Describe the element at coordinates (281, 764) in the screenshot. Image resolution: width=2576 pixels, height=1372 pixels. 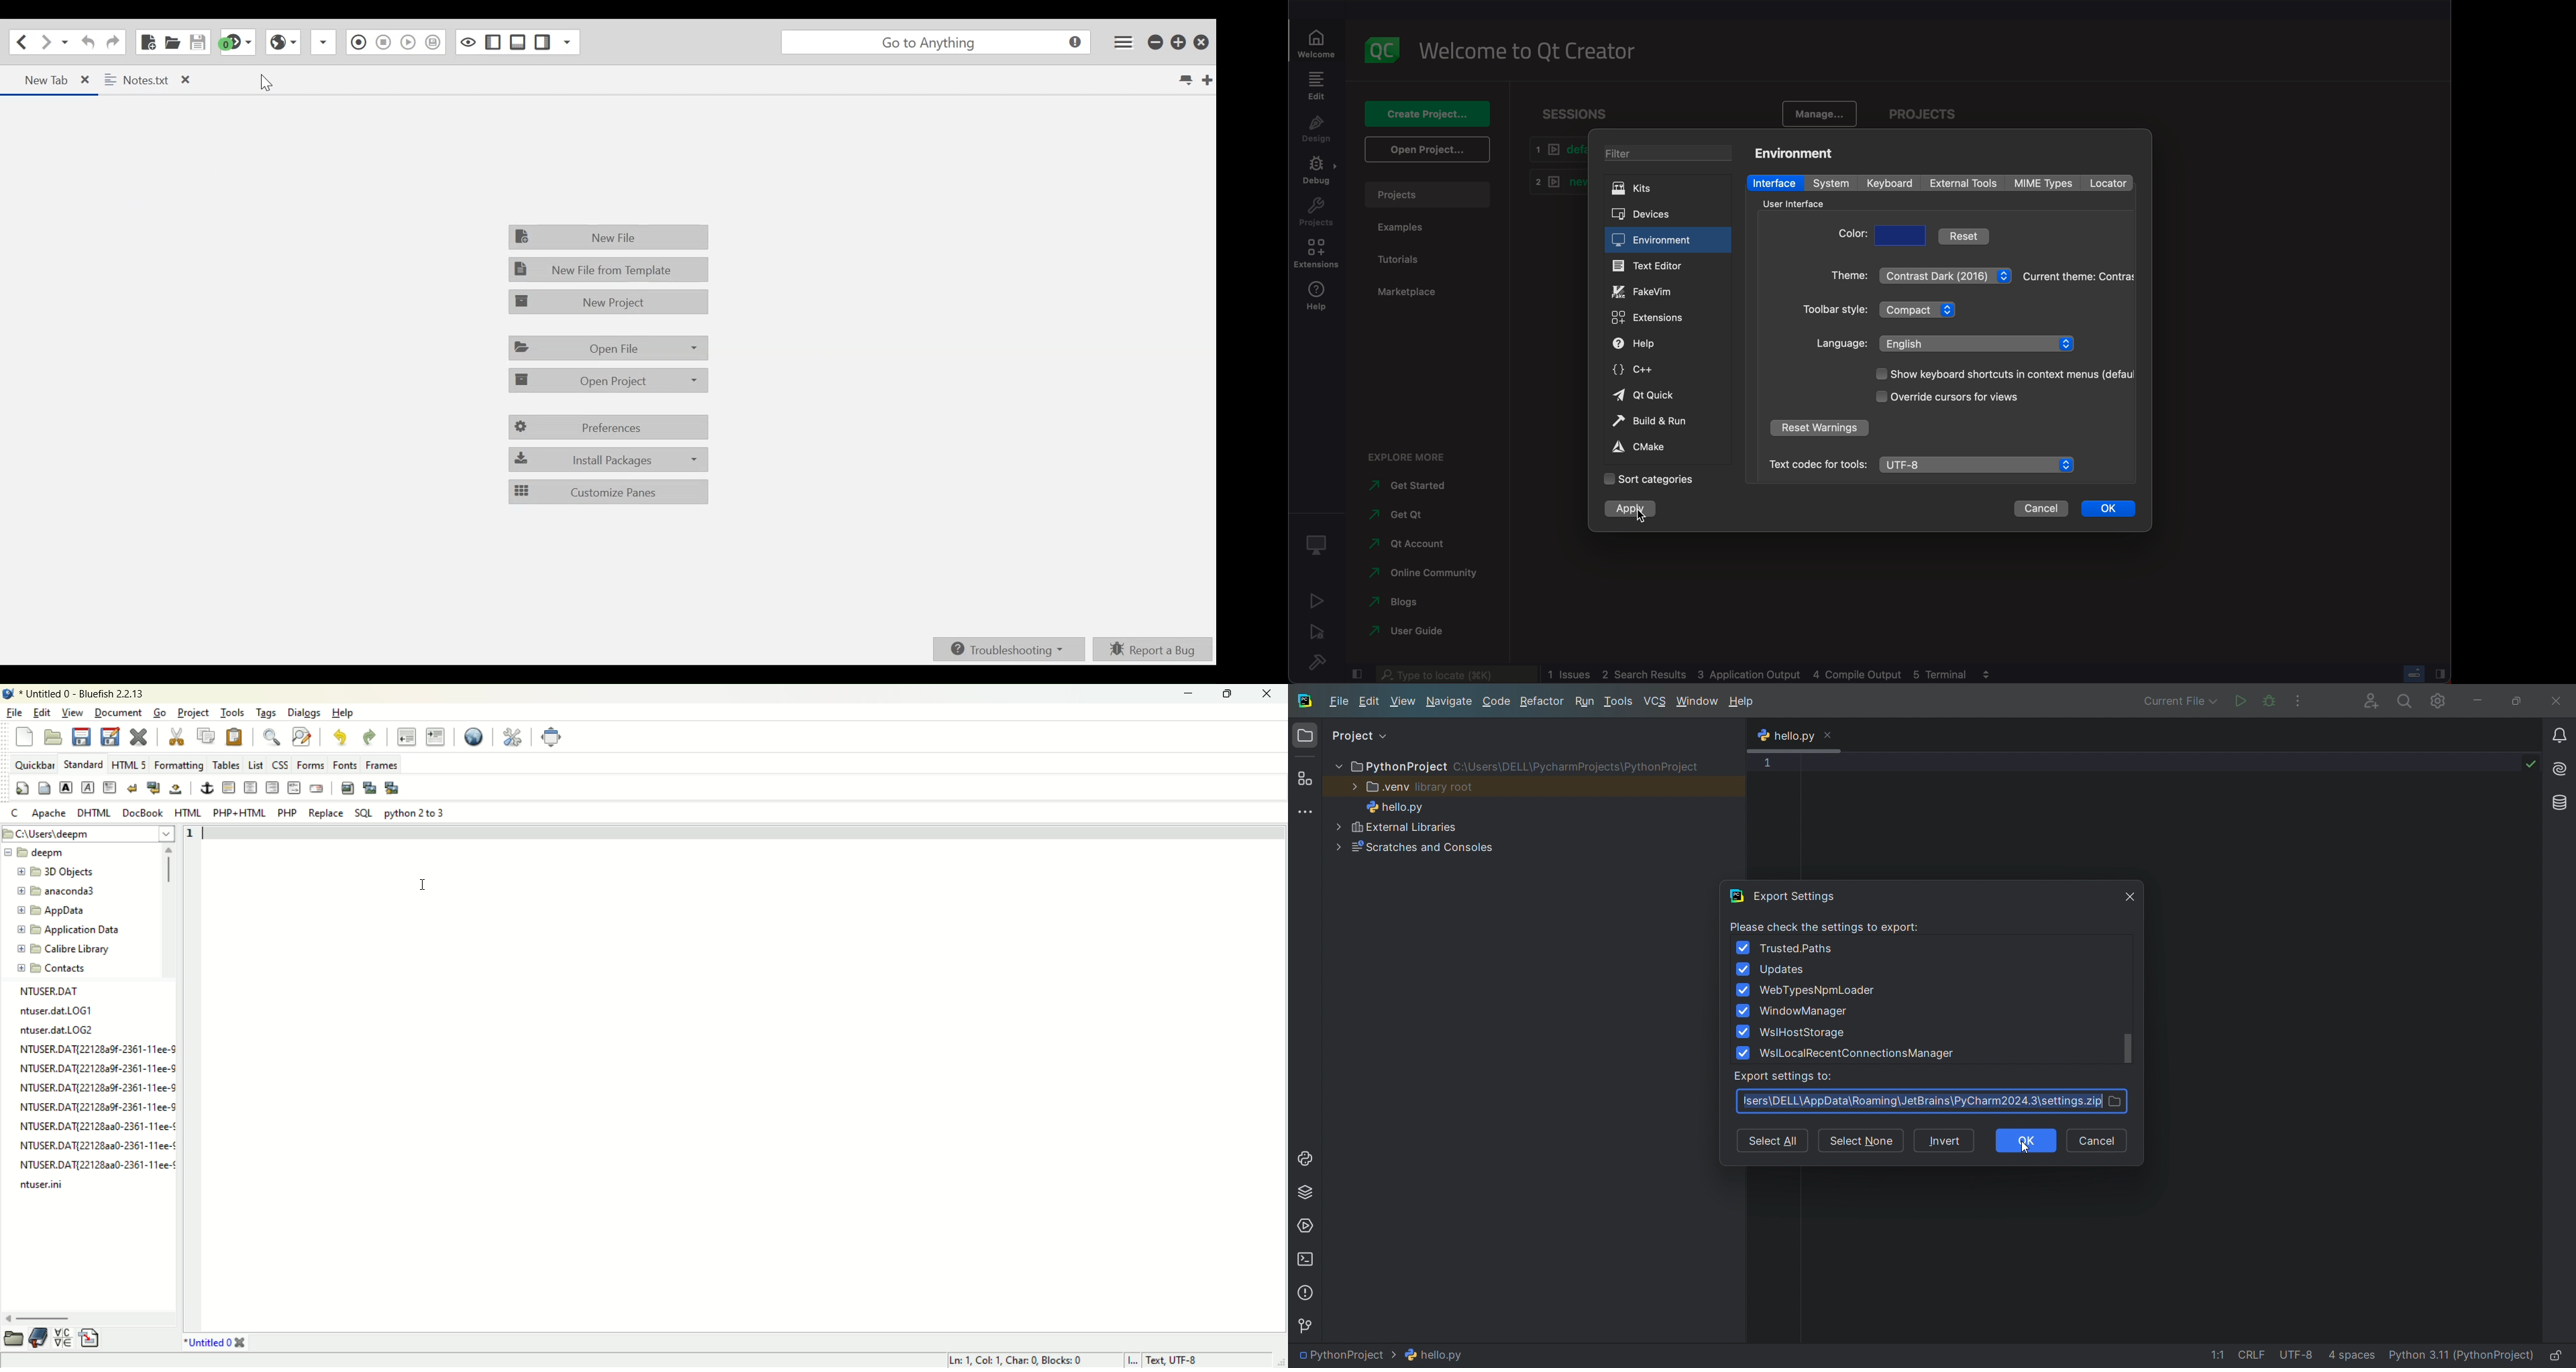
I see `CSS` at that location.